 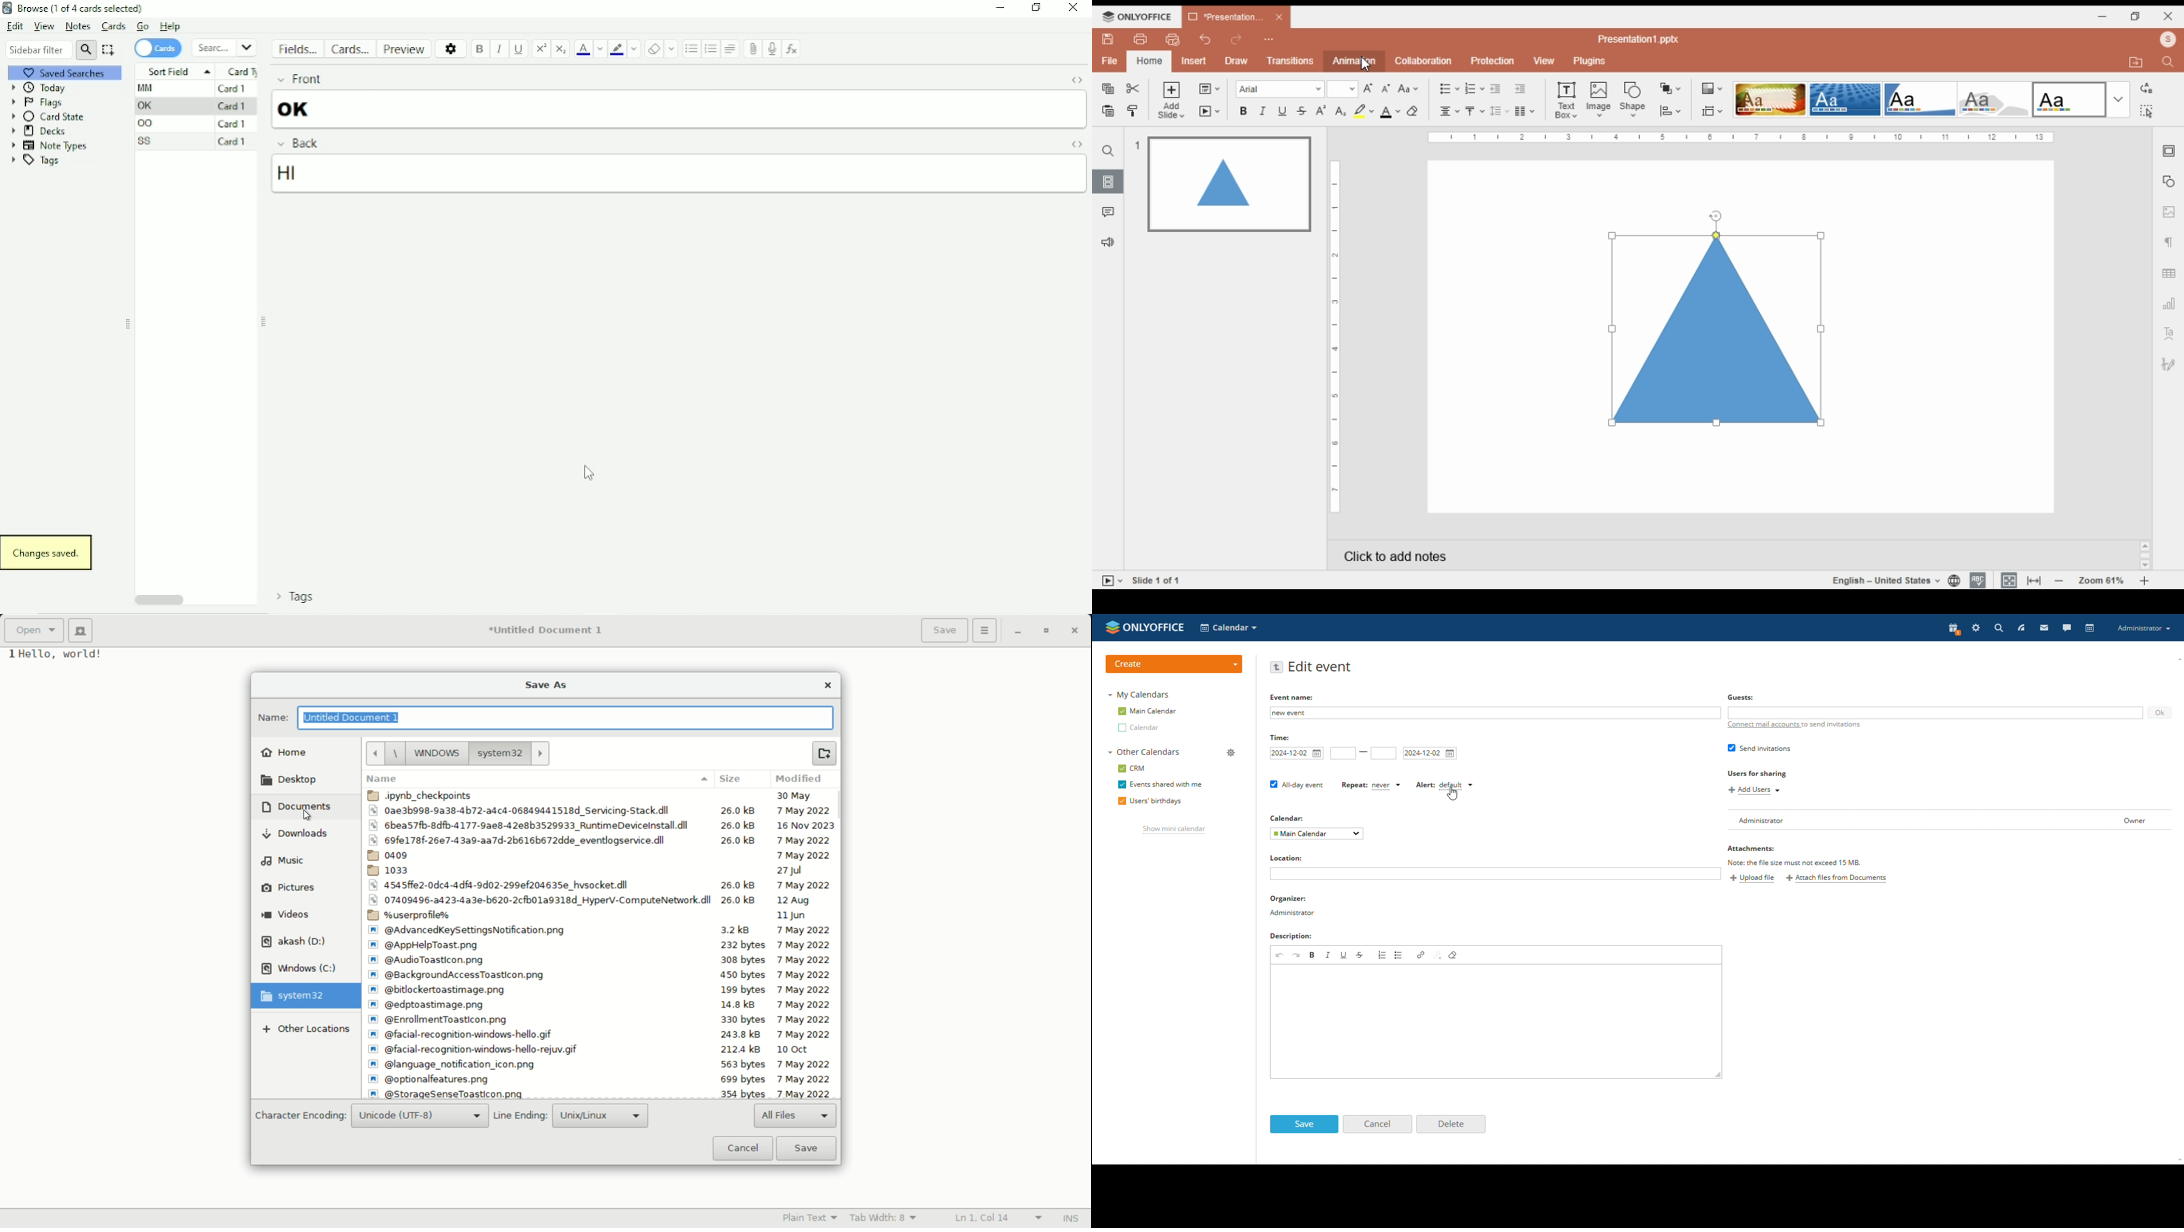 I want to click on font, so click(x=1280, y=90).